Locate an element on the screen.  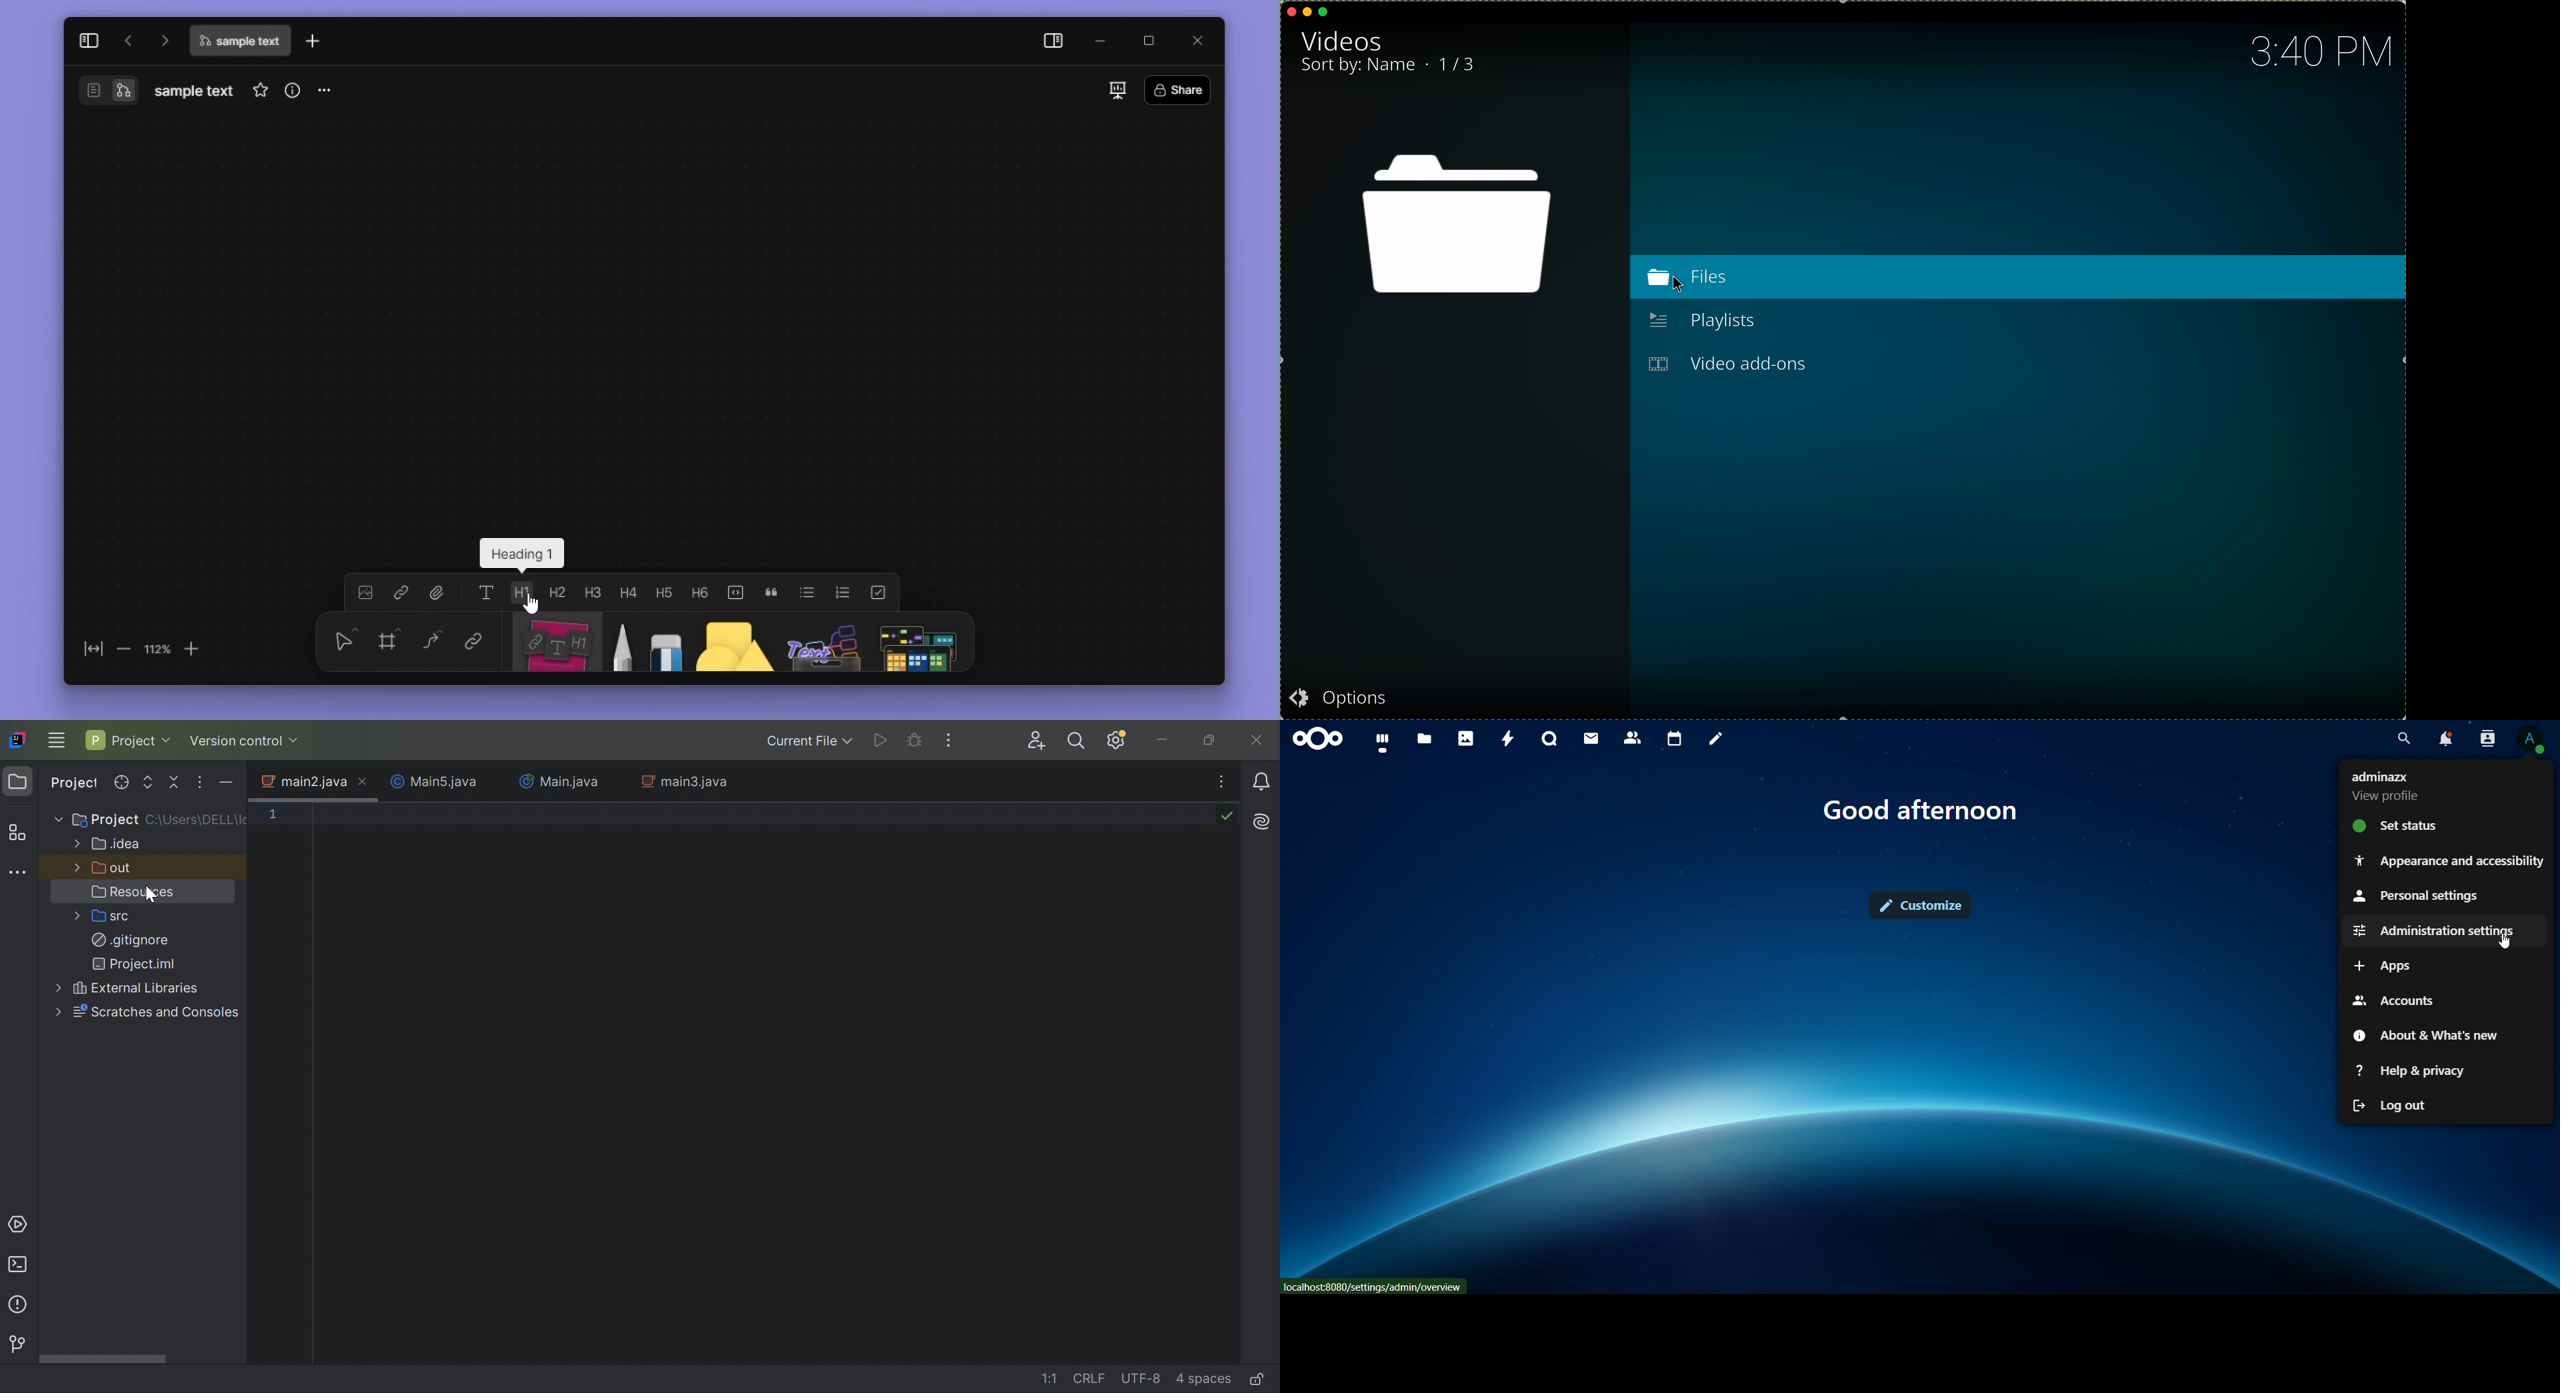
search contacts is located at coordinates (2485, 739).